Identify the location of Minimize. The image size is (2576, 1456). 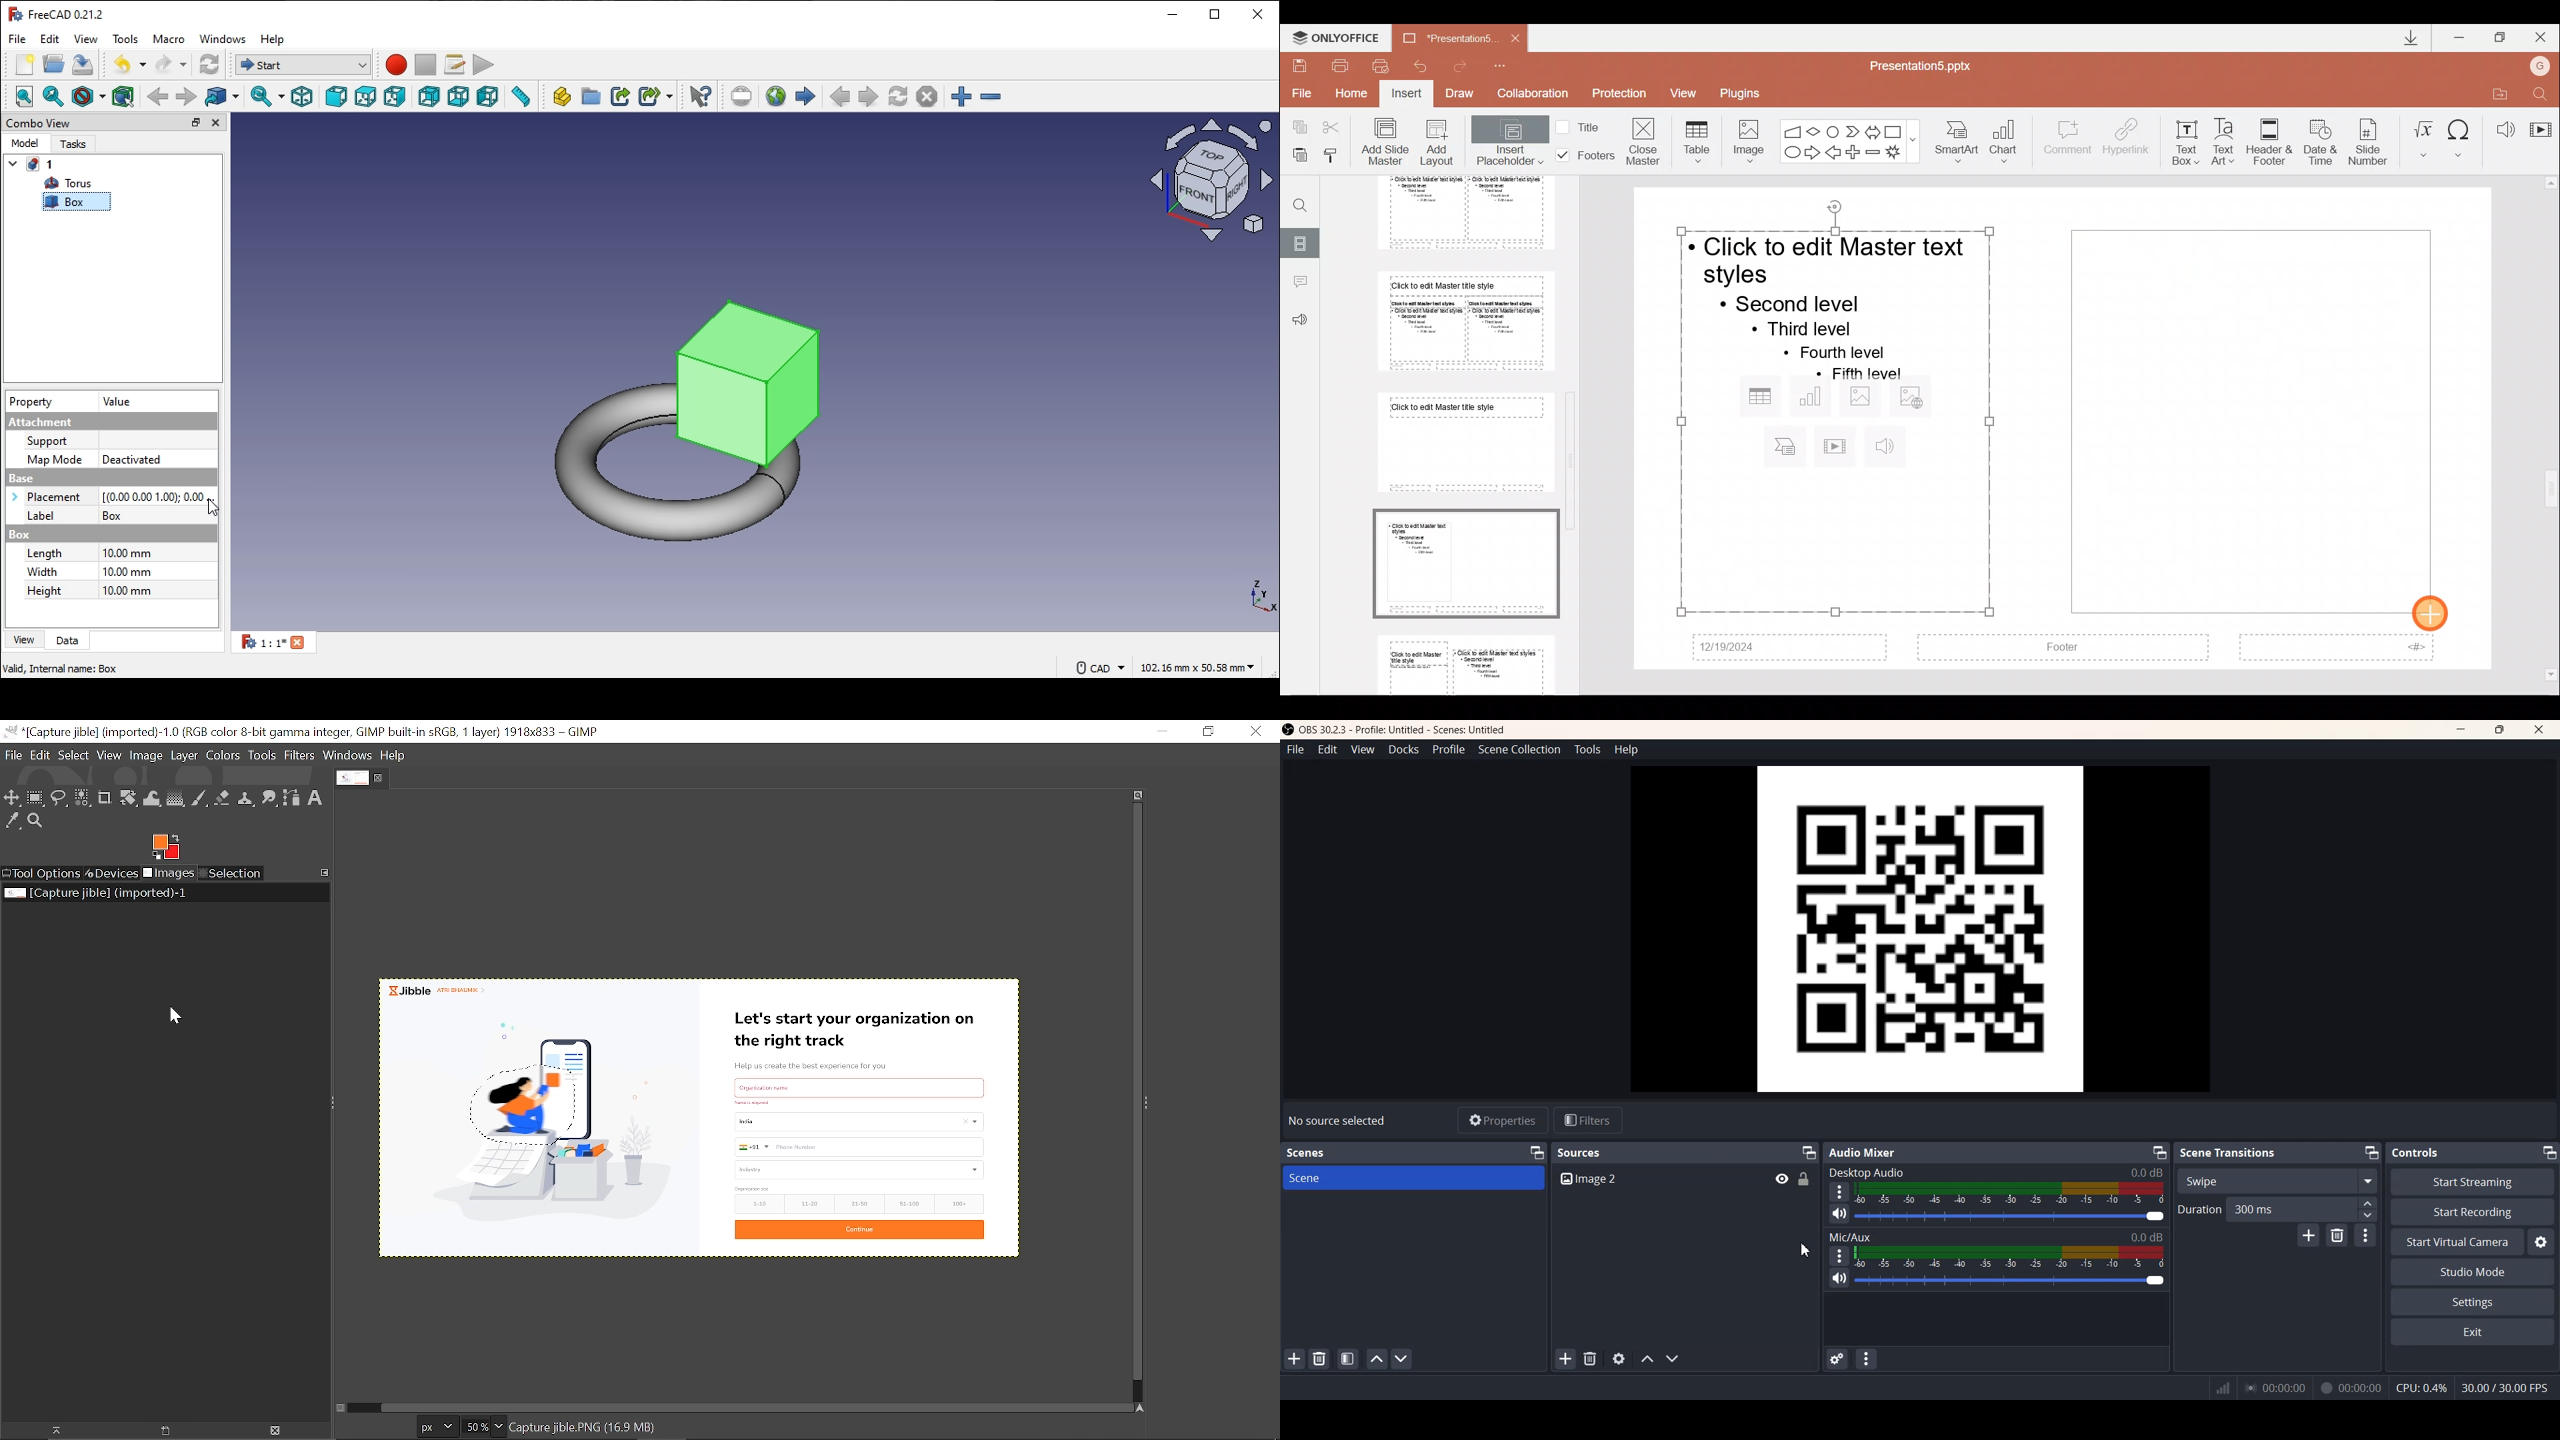
(2159, 1152).